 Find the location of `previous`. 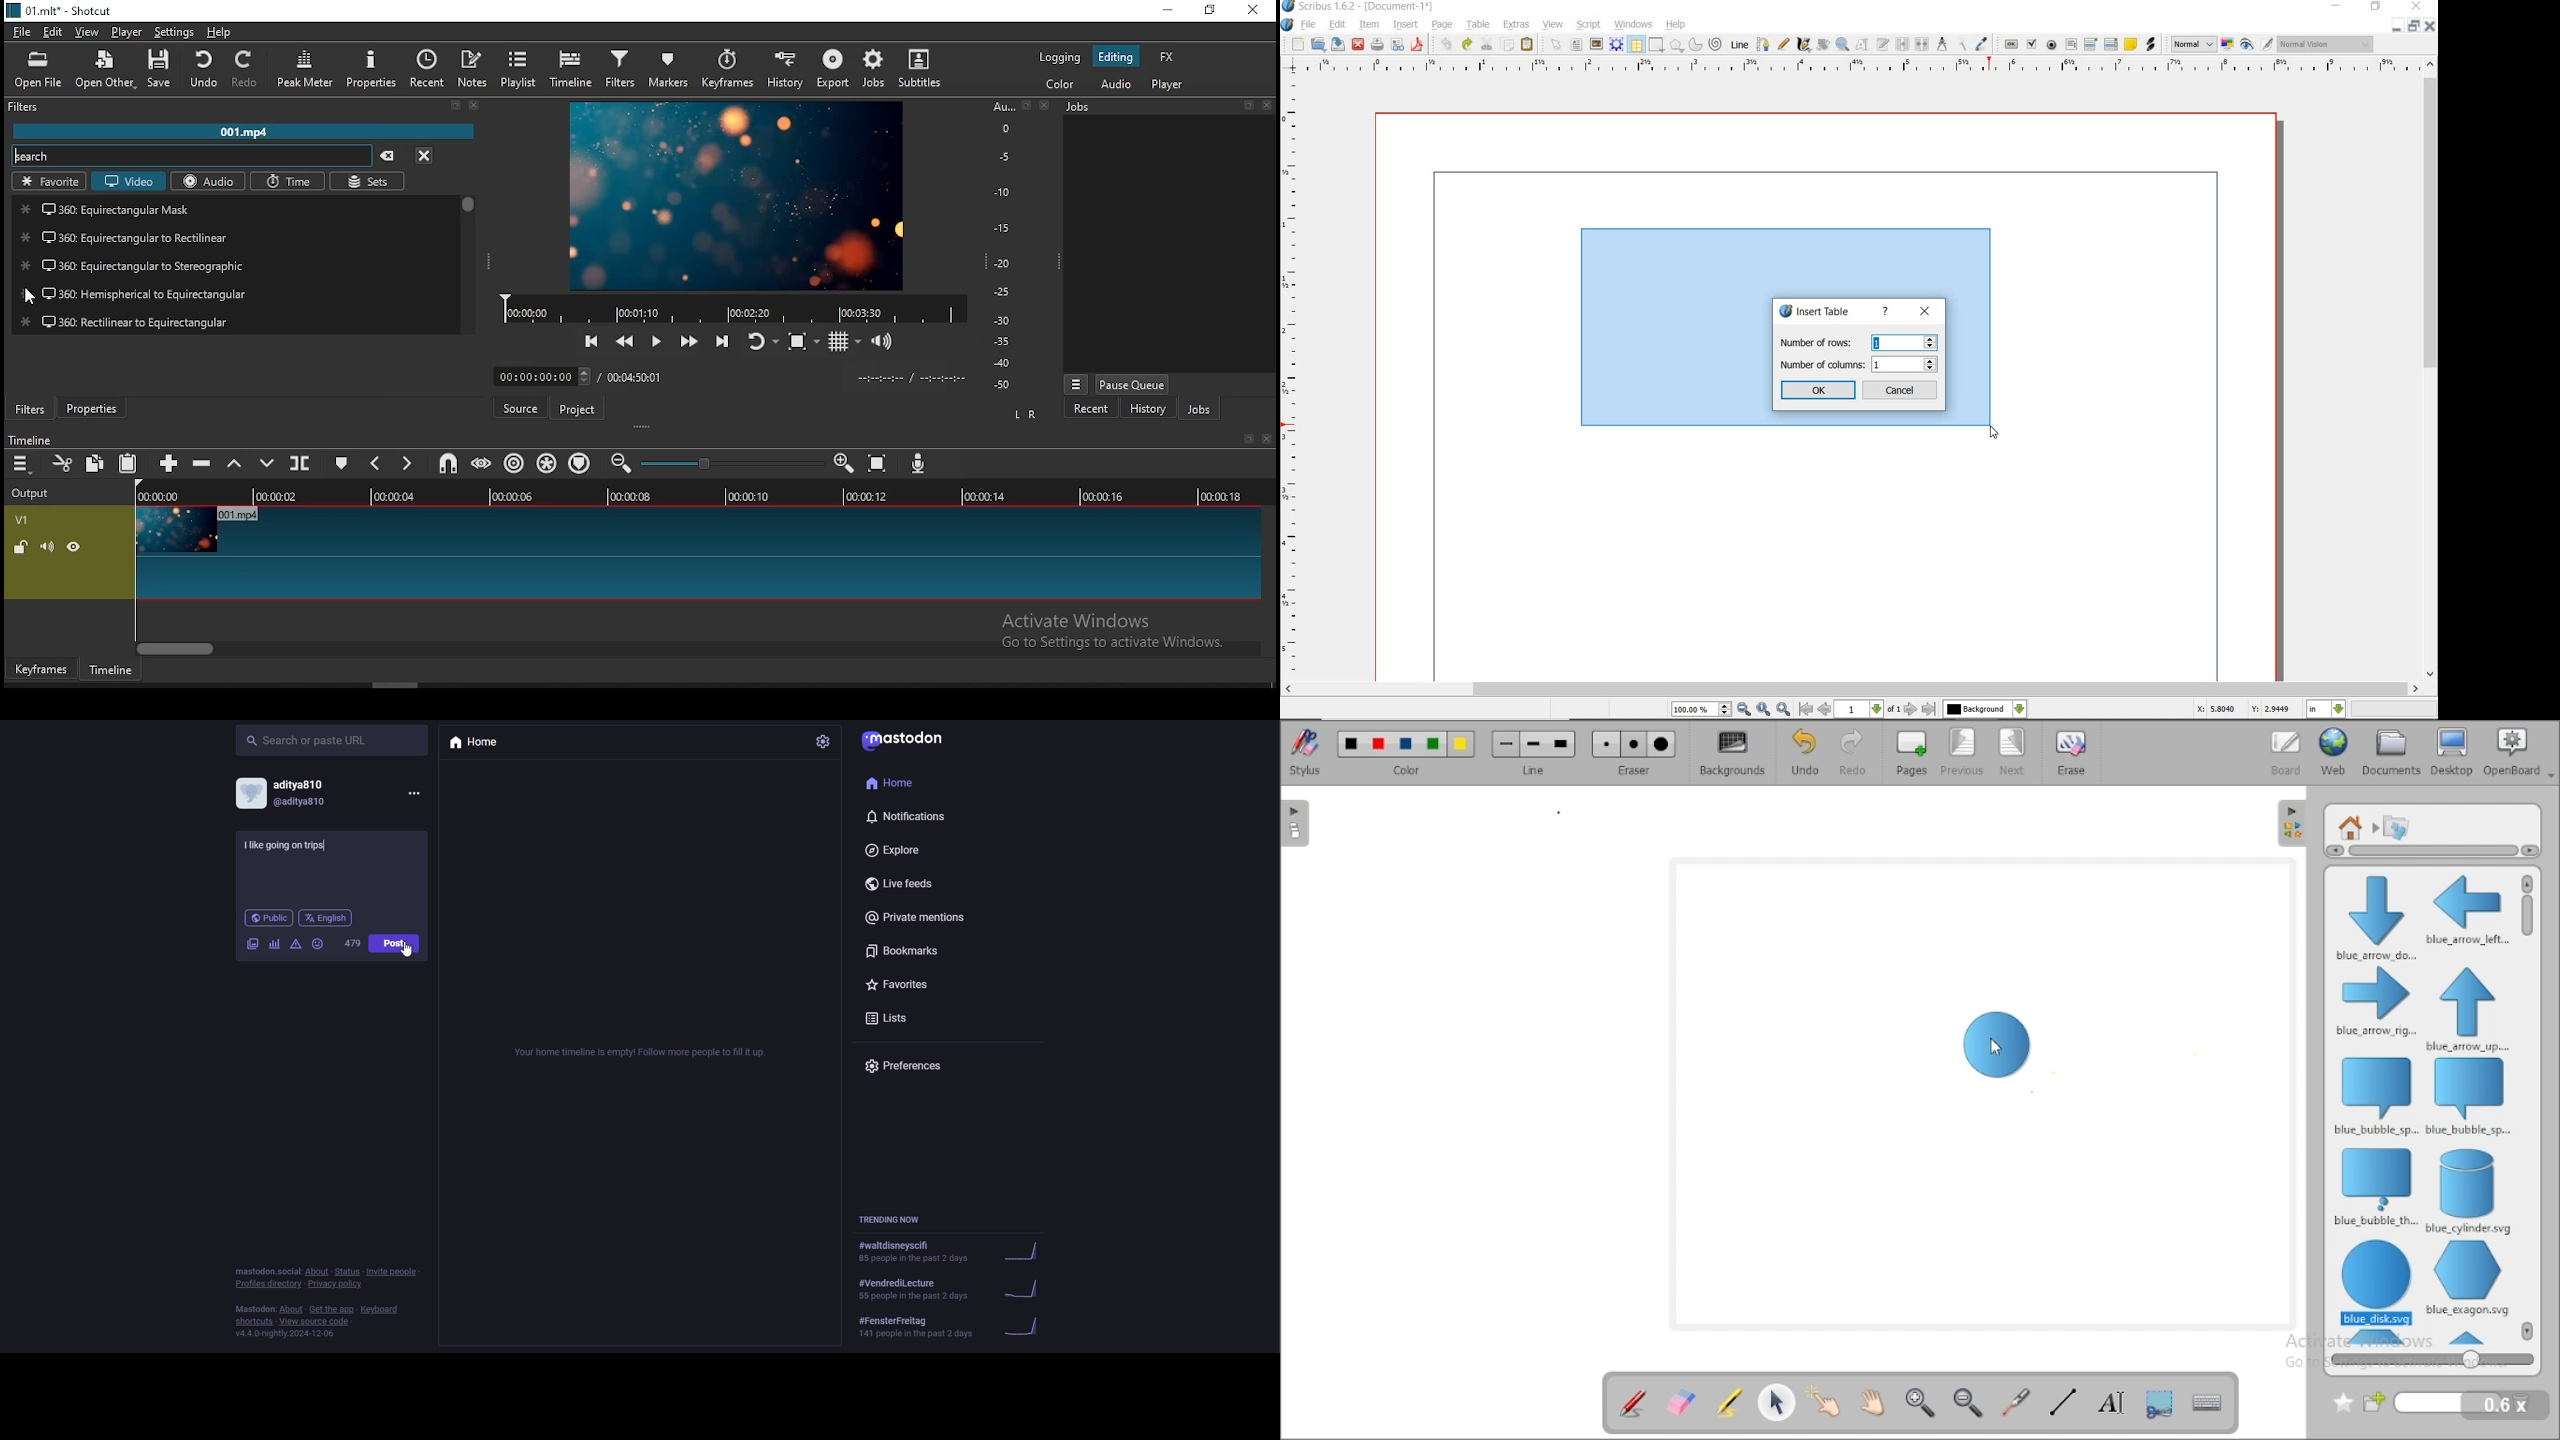

previous is located at coordinates (1963, 753).